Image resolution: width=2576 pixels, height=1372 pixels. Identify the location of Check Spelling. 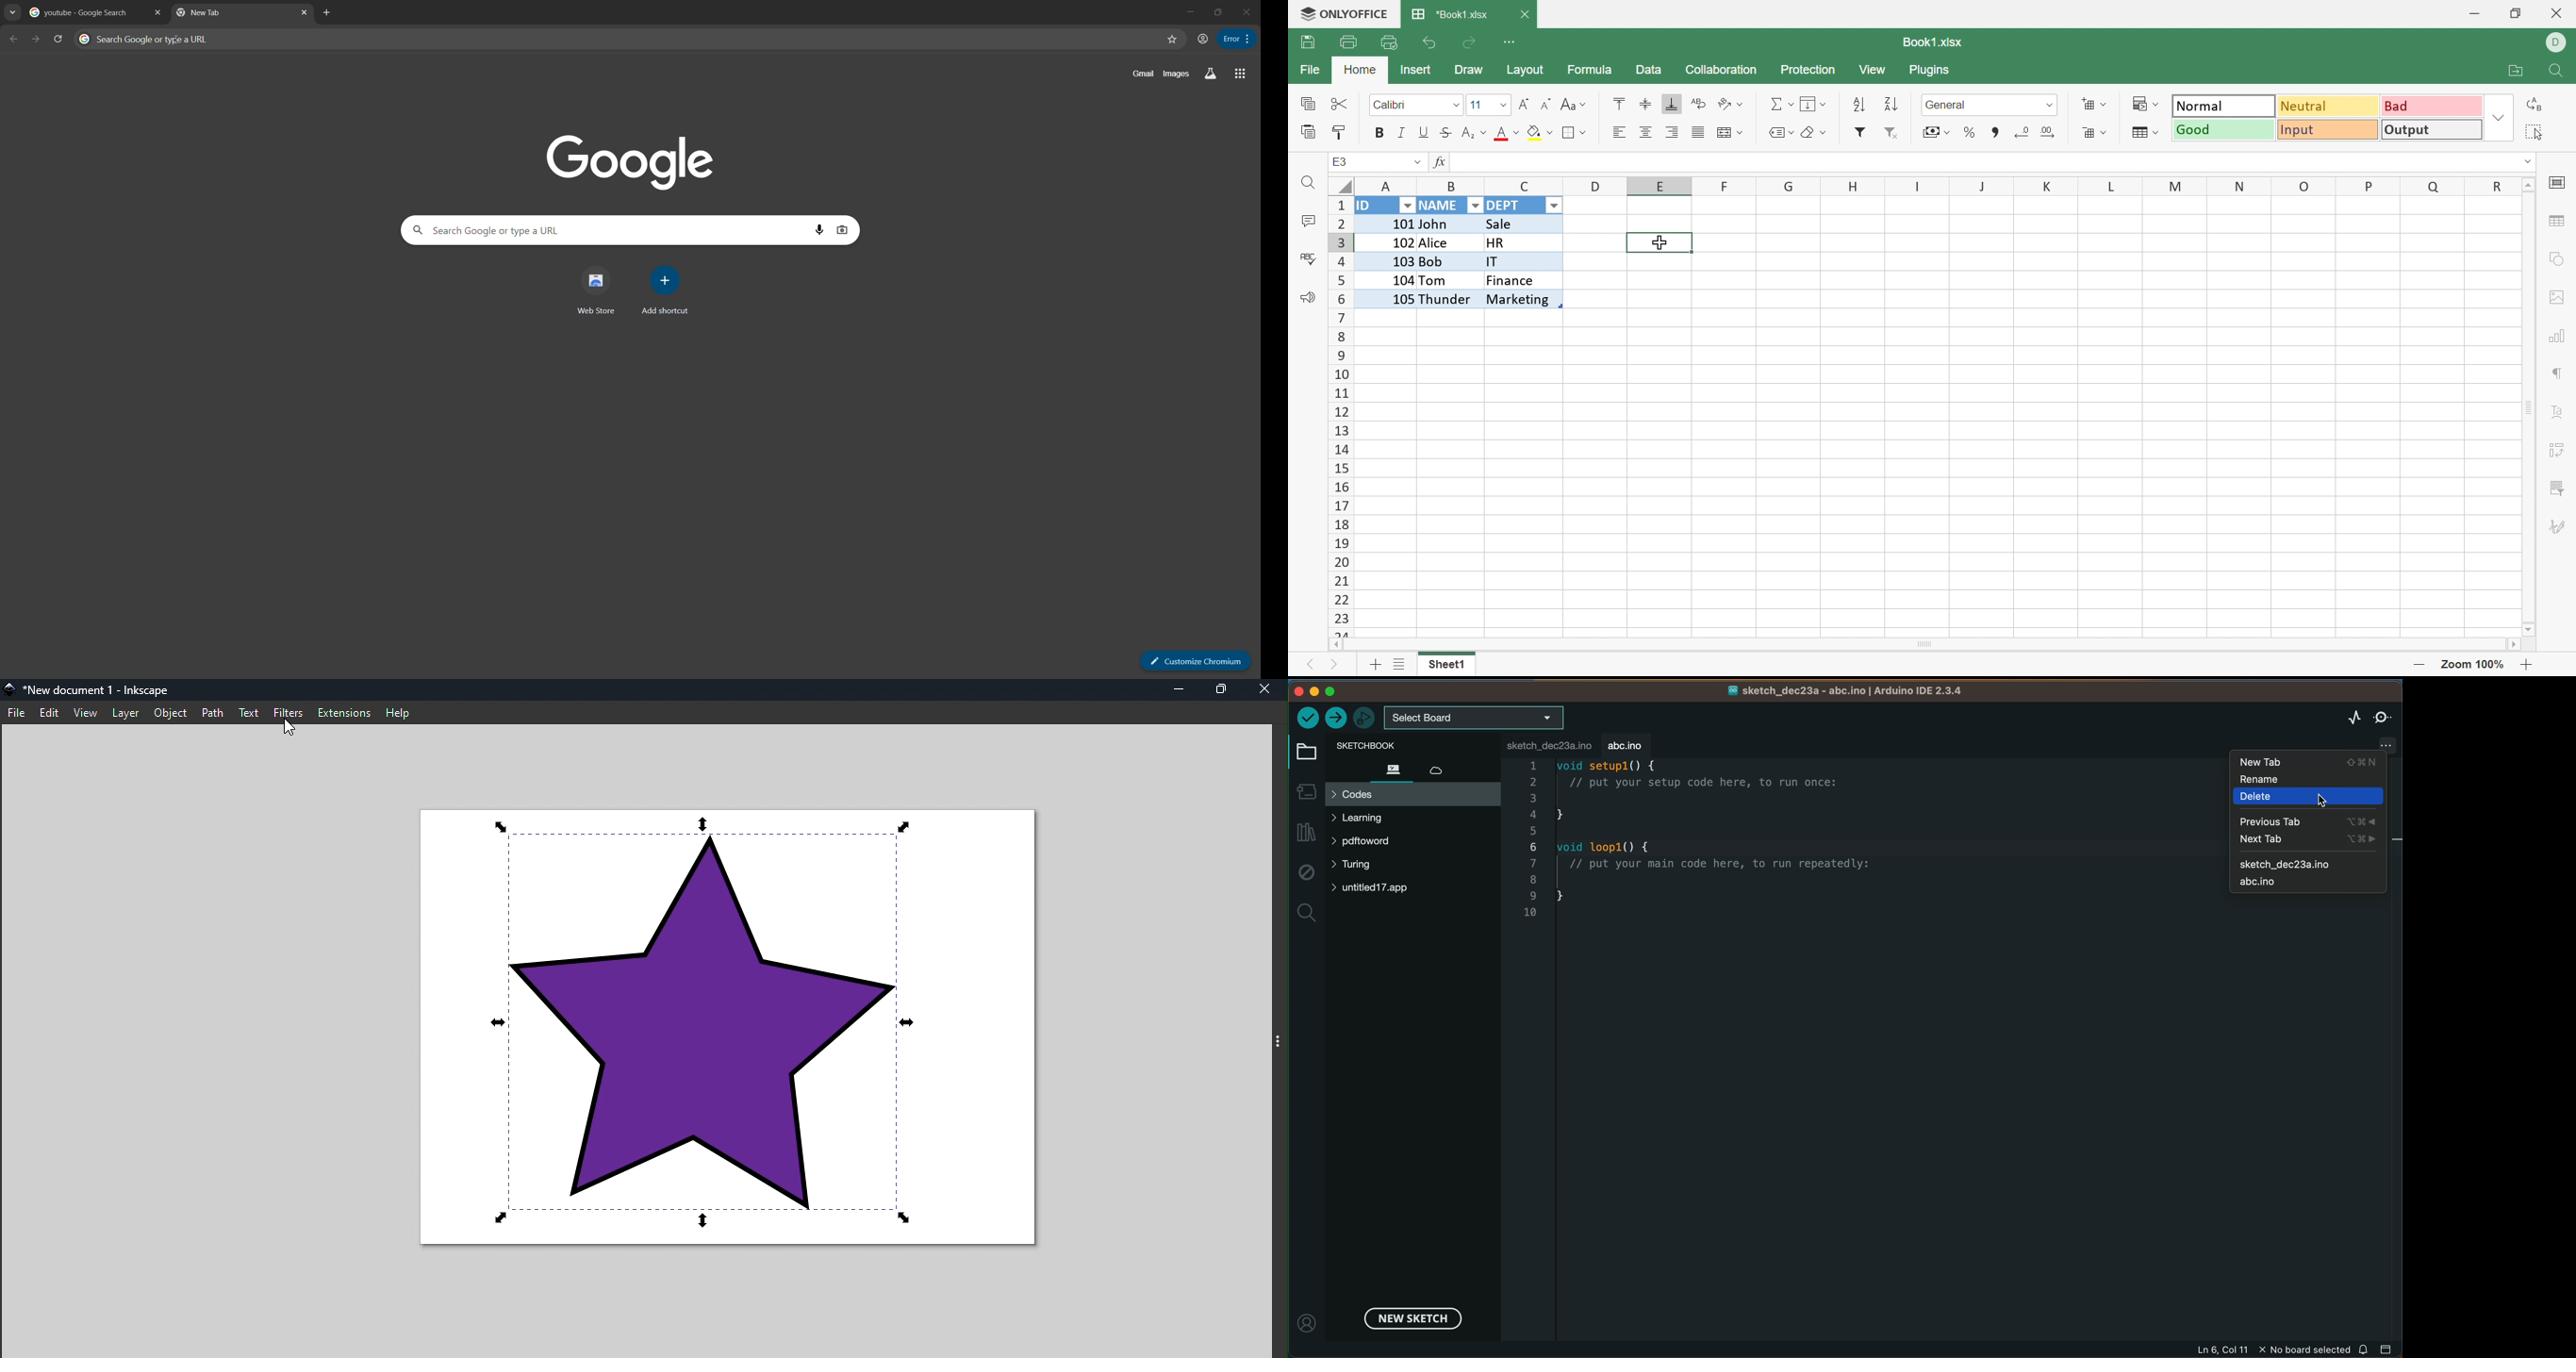
(1307, 258).